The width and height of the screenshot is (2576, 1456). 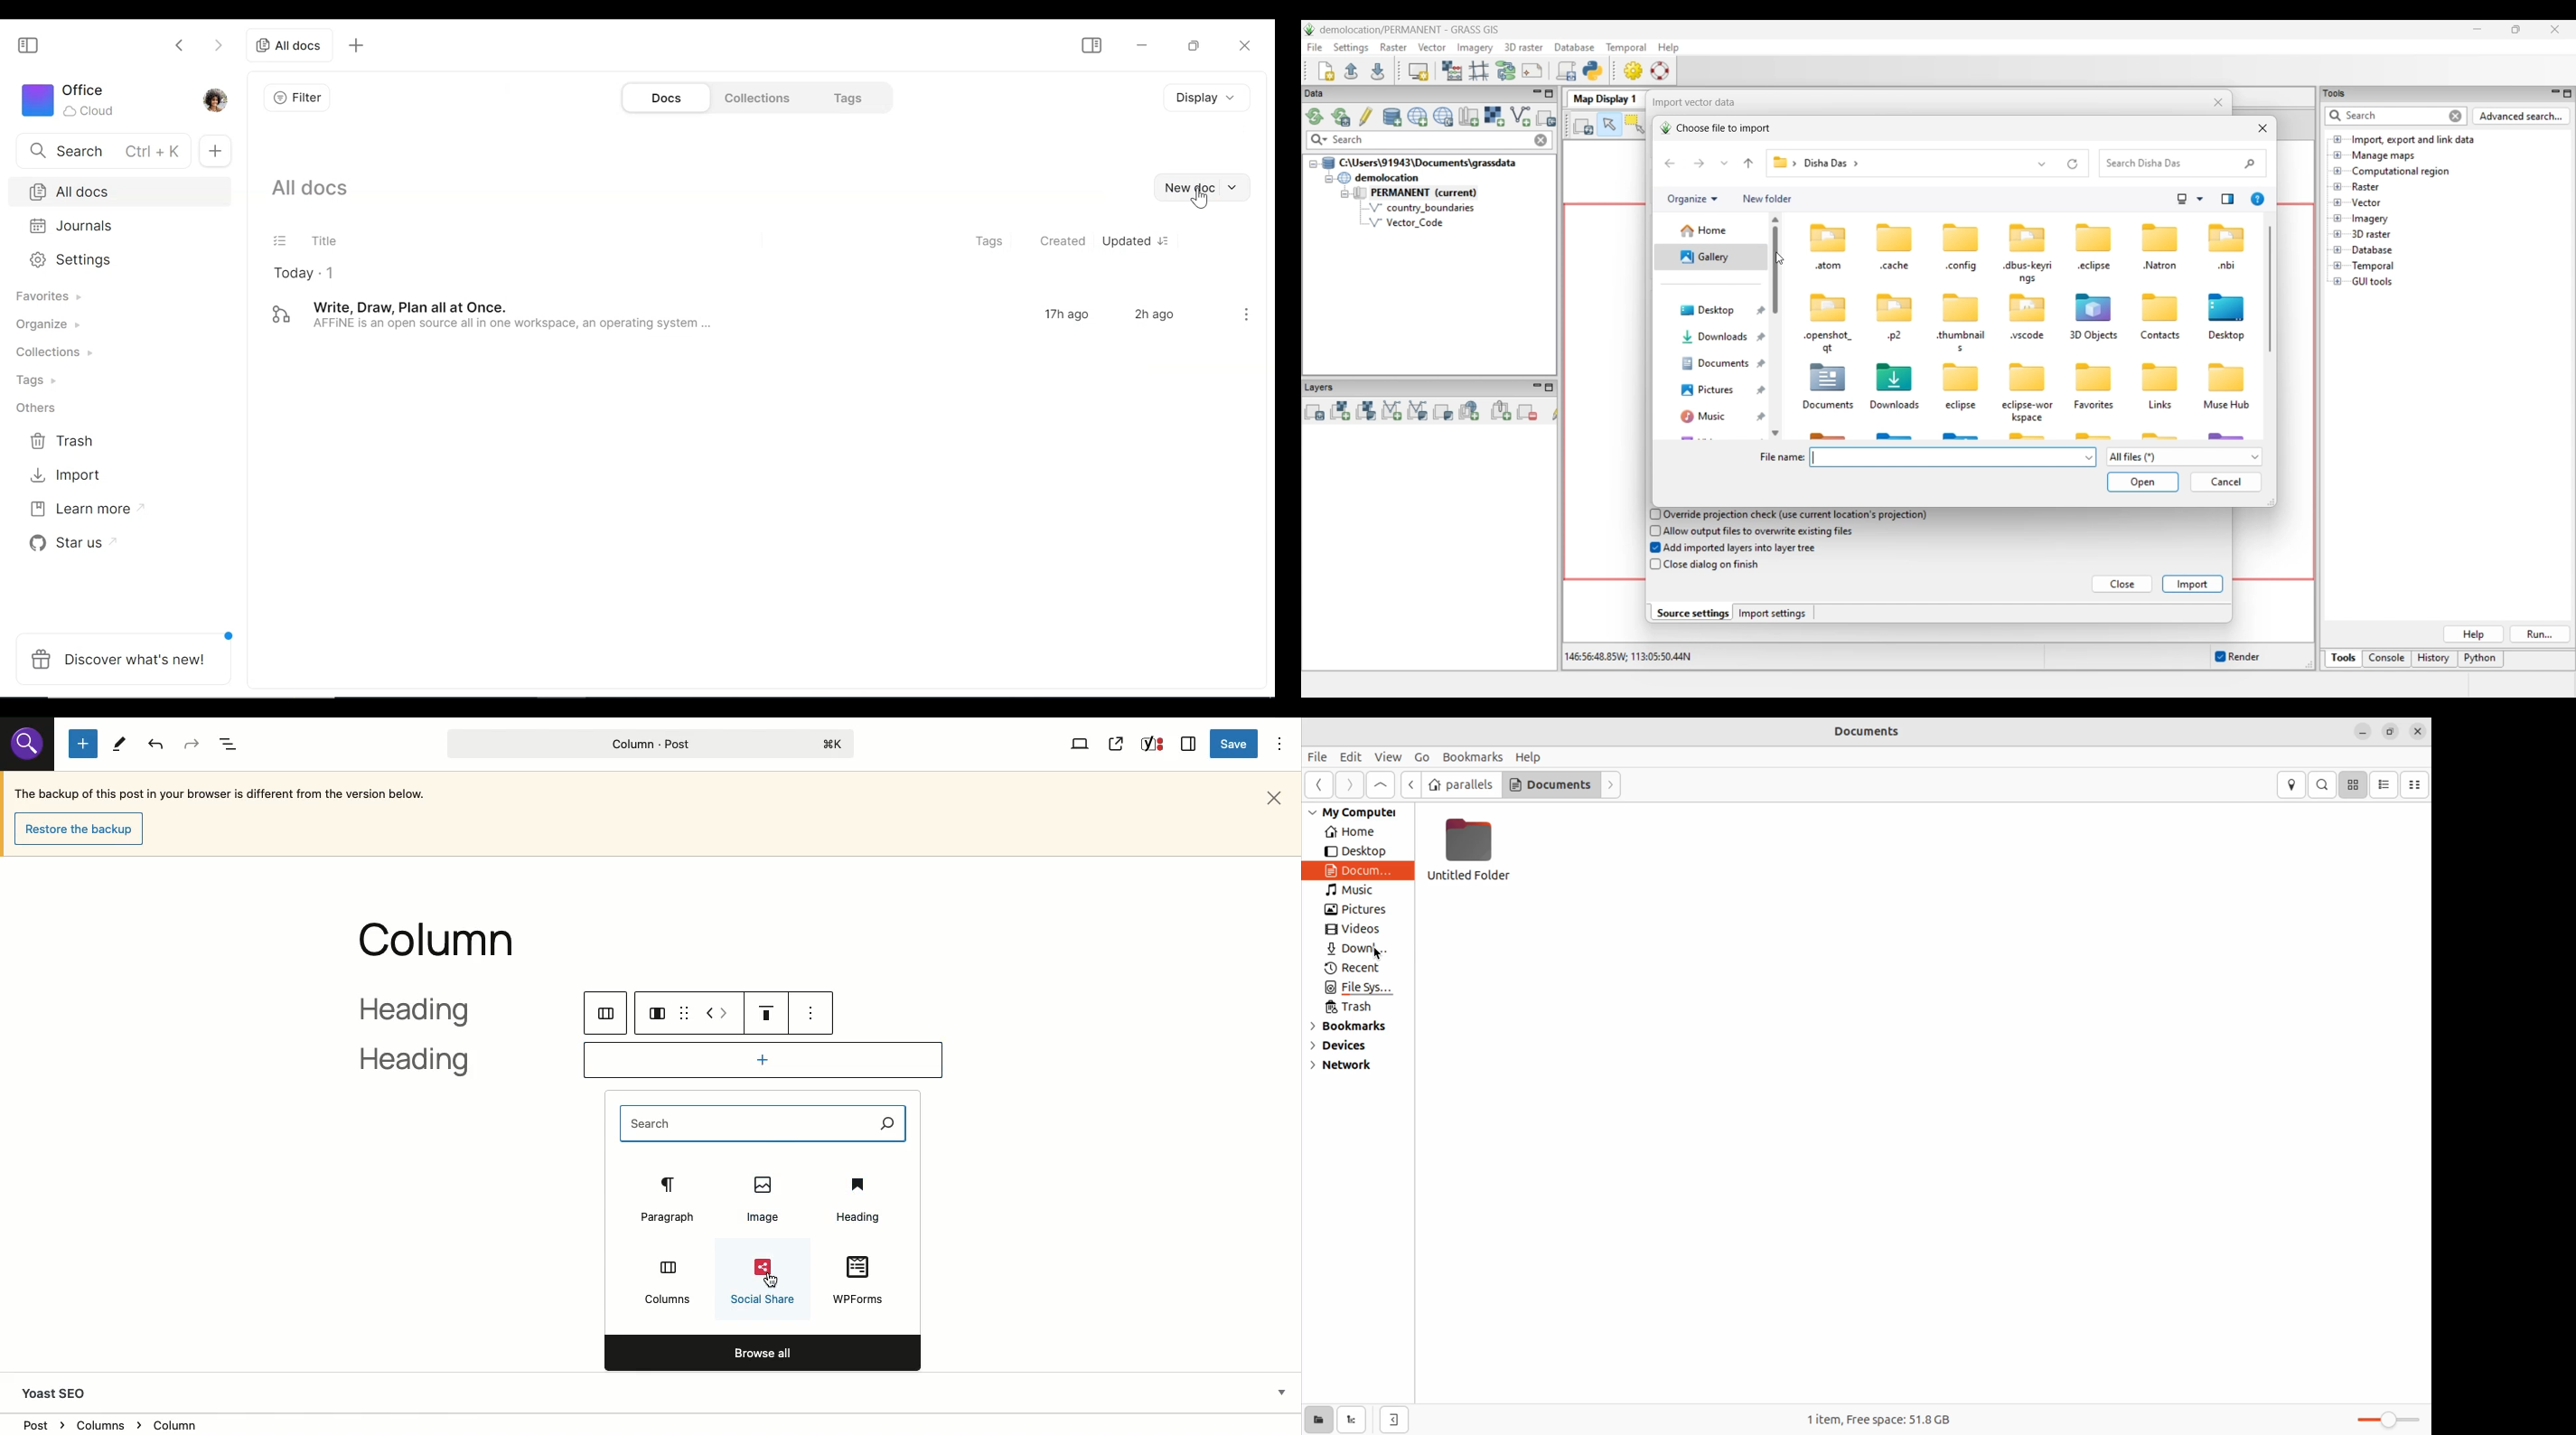 I want to click on location, so click(x=2292, y=783).